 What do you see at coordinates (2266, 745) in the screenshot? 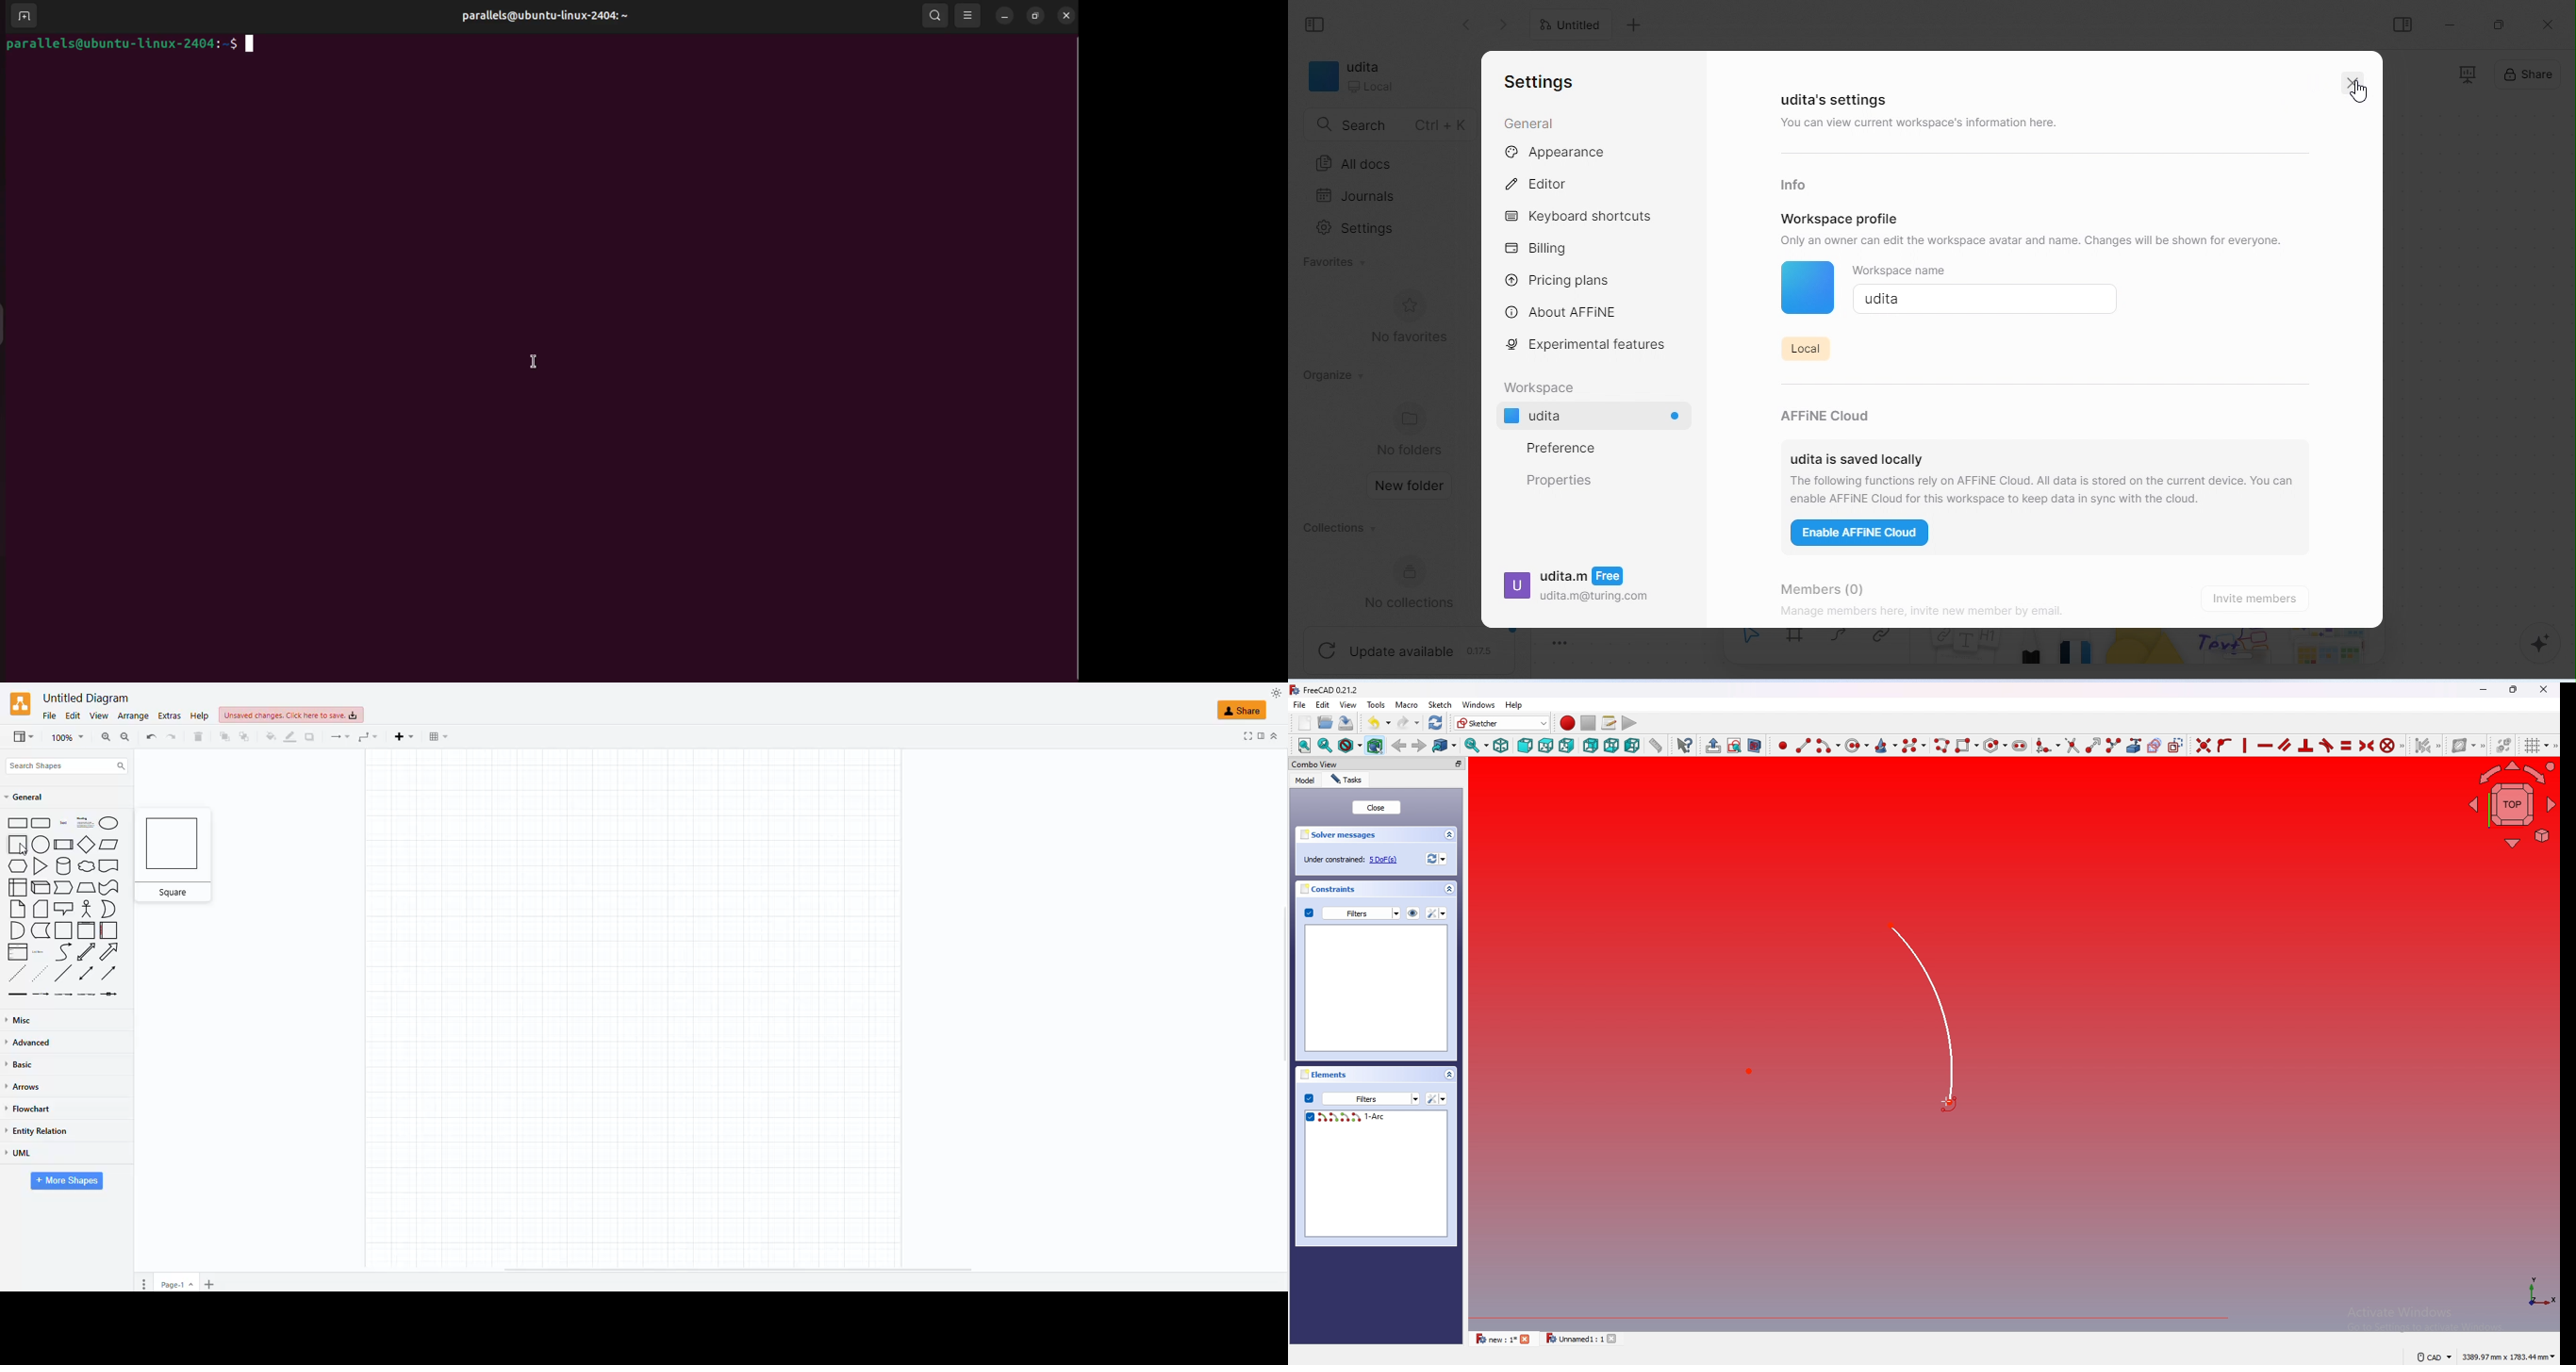
I see `constraint horizontally` at bounding box center [2266, 745].